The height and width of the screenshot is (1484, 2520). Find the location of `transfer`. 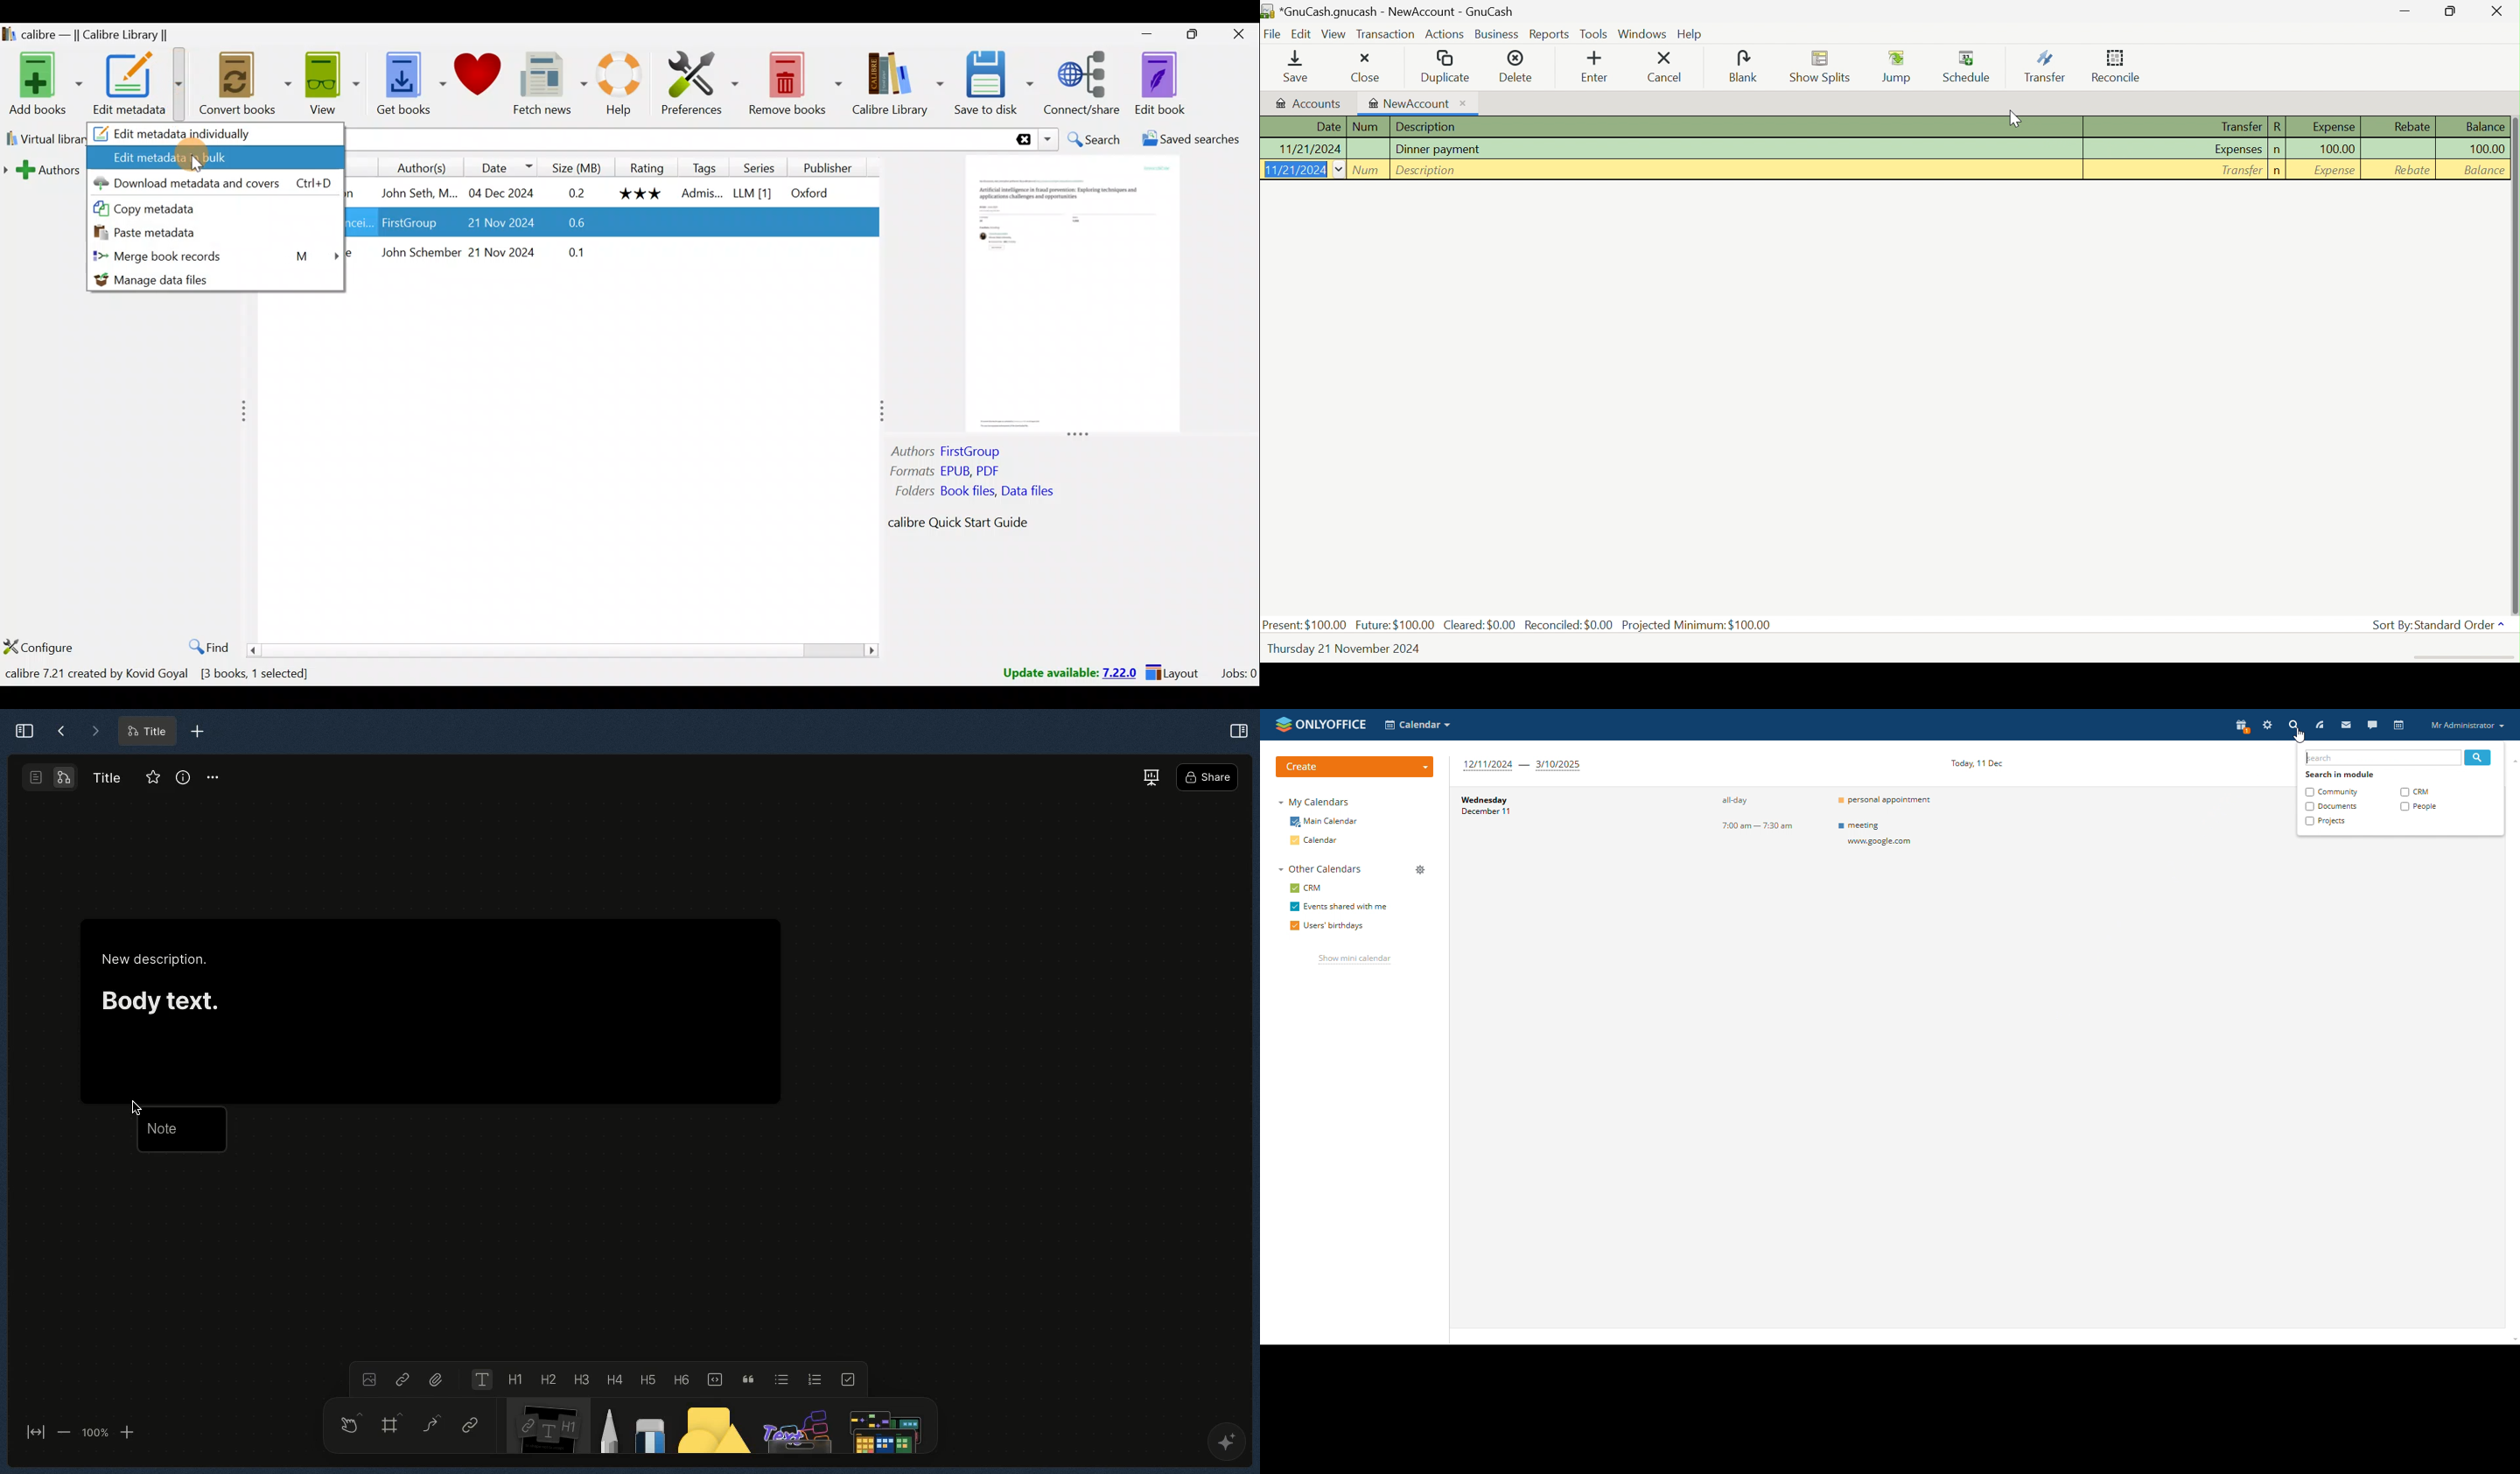

transfer is located at coordinates (2240, 172).